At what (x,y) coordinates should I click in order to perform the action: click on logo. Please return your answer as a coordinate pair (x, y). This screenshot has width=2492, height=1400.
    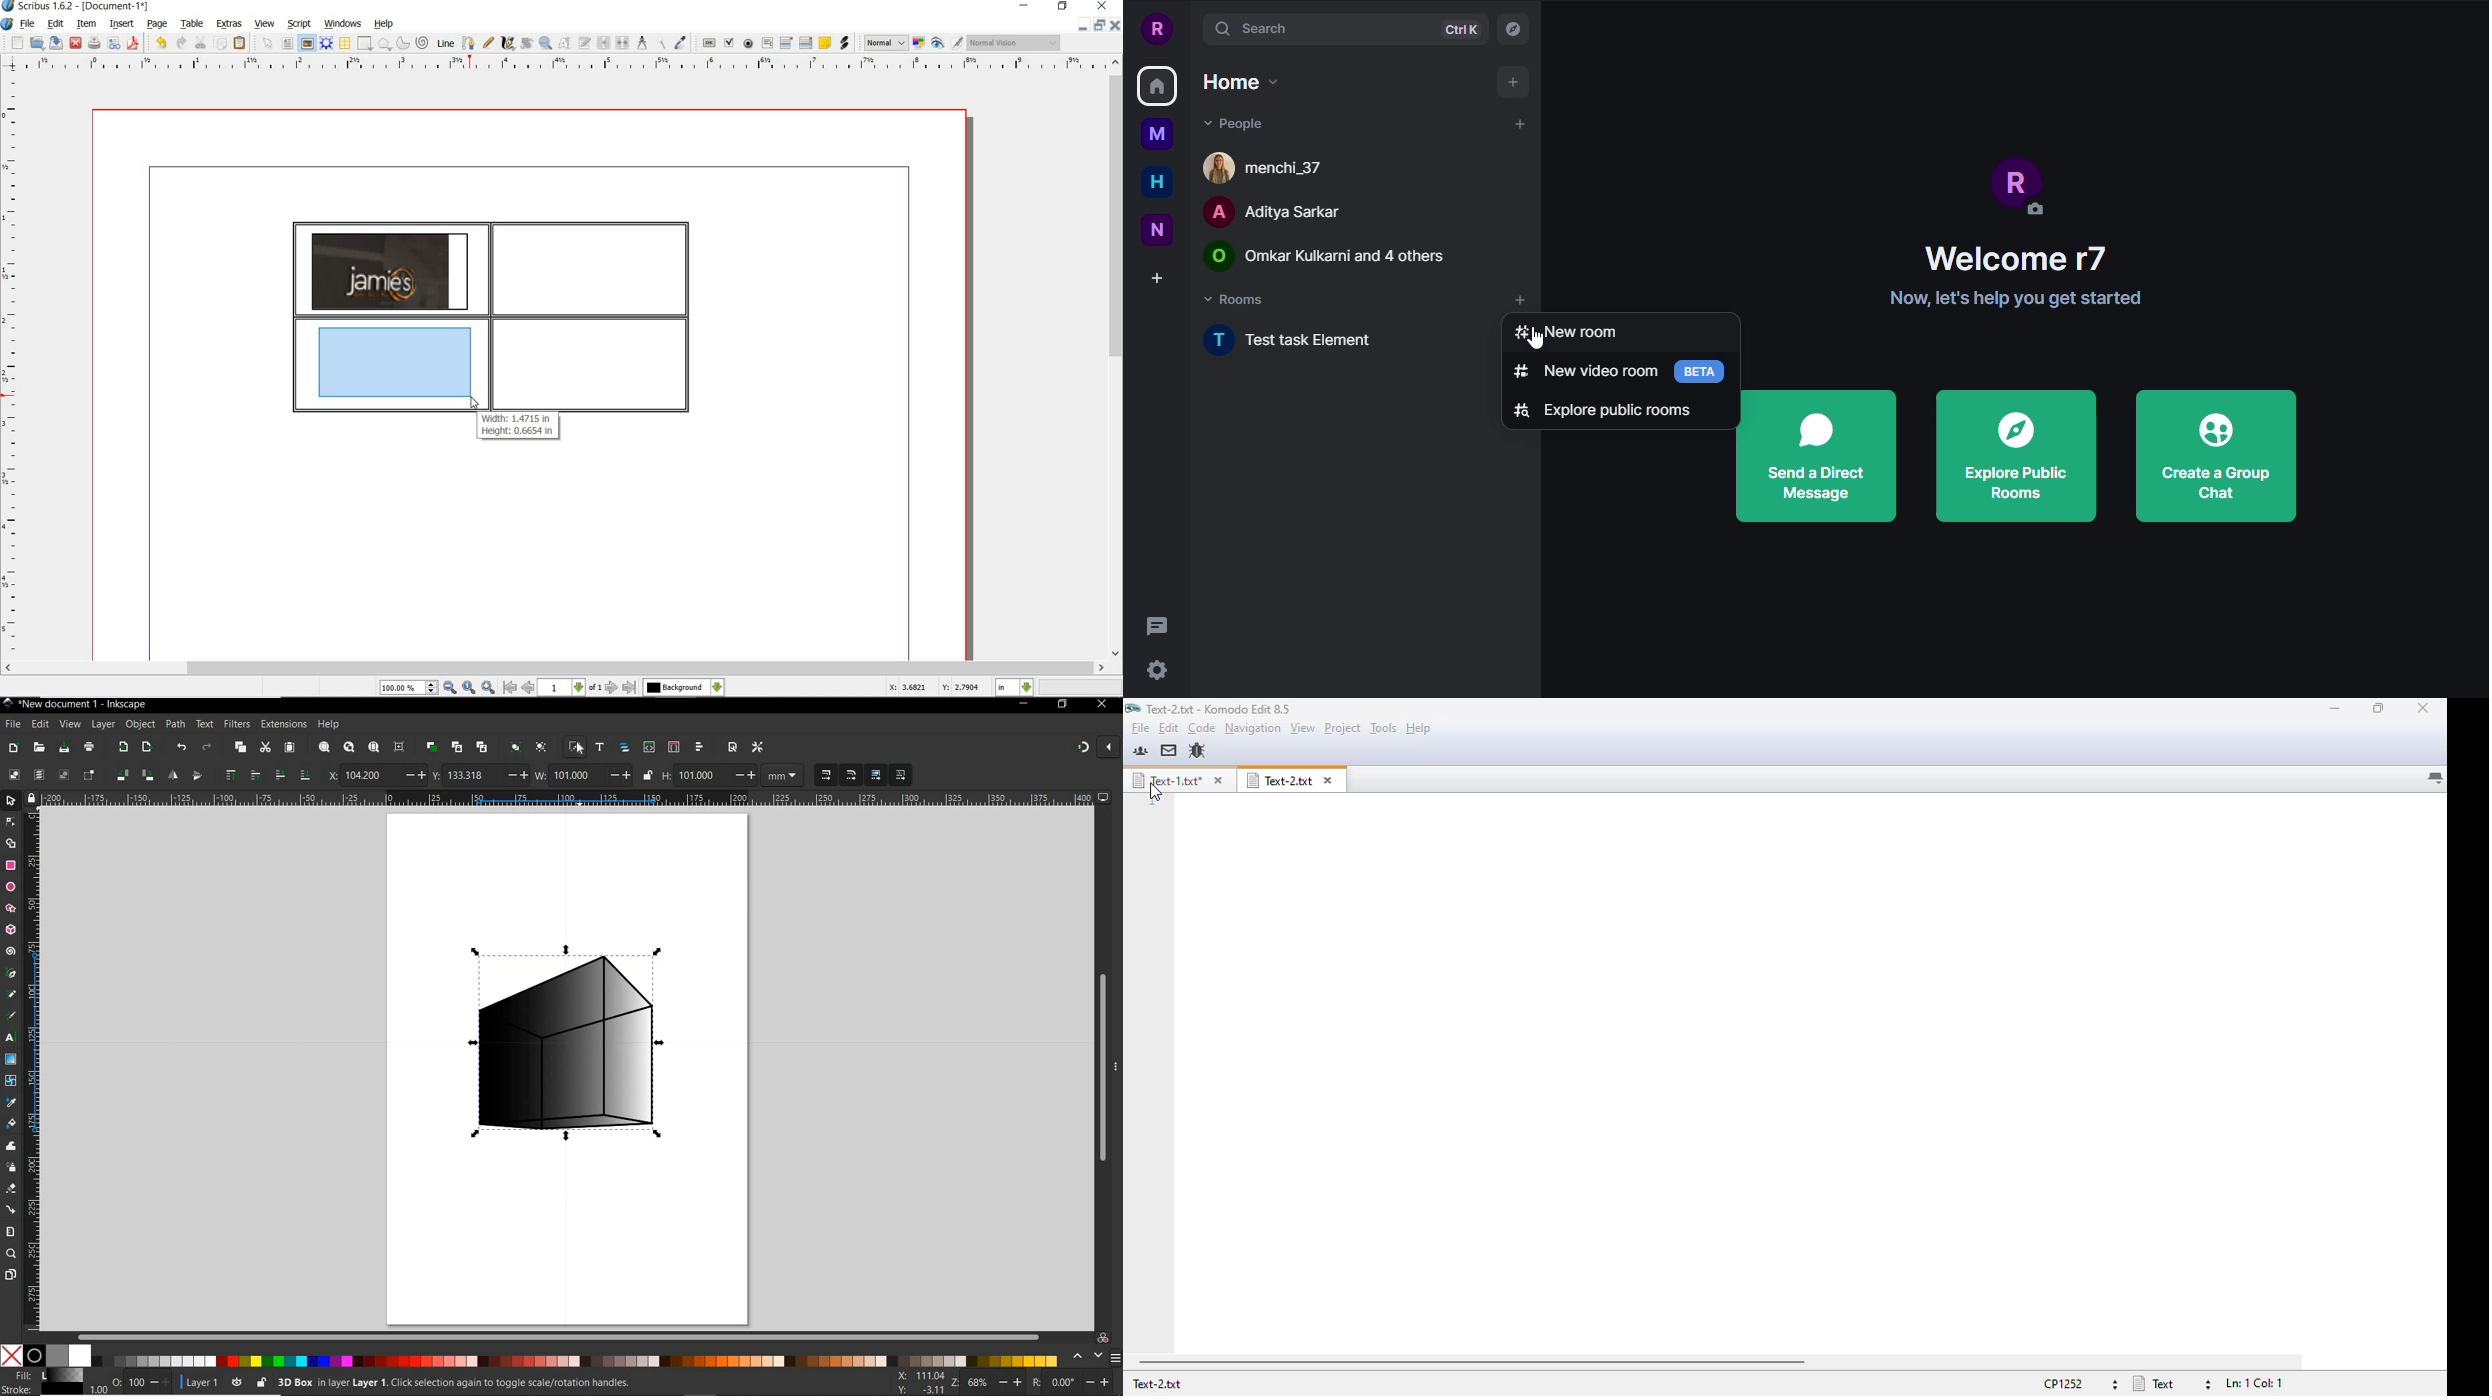
    Looking at the image, I should click on (1132, 709).